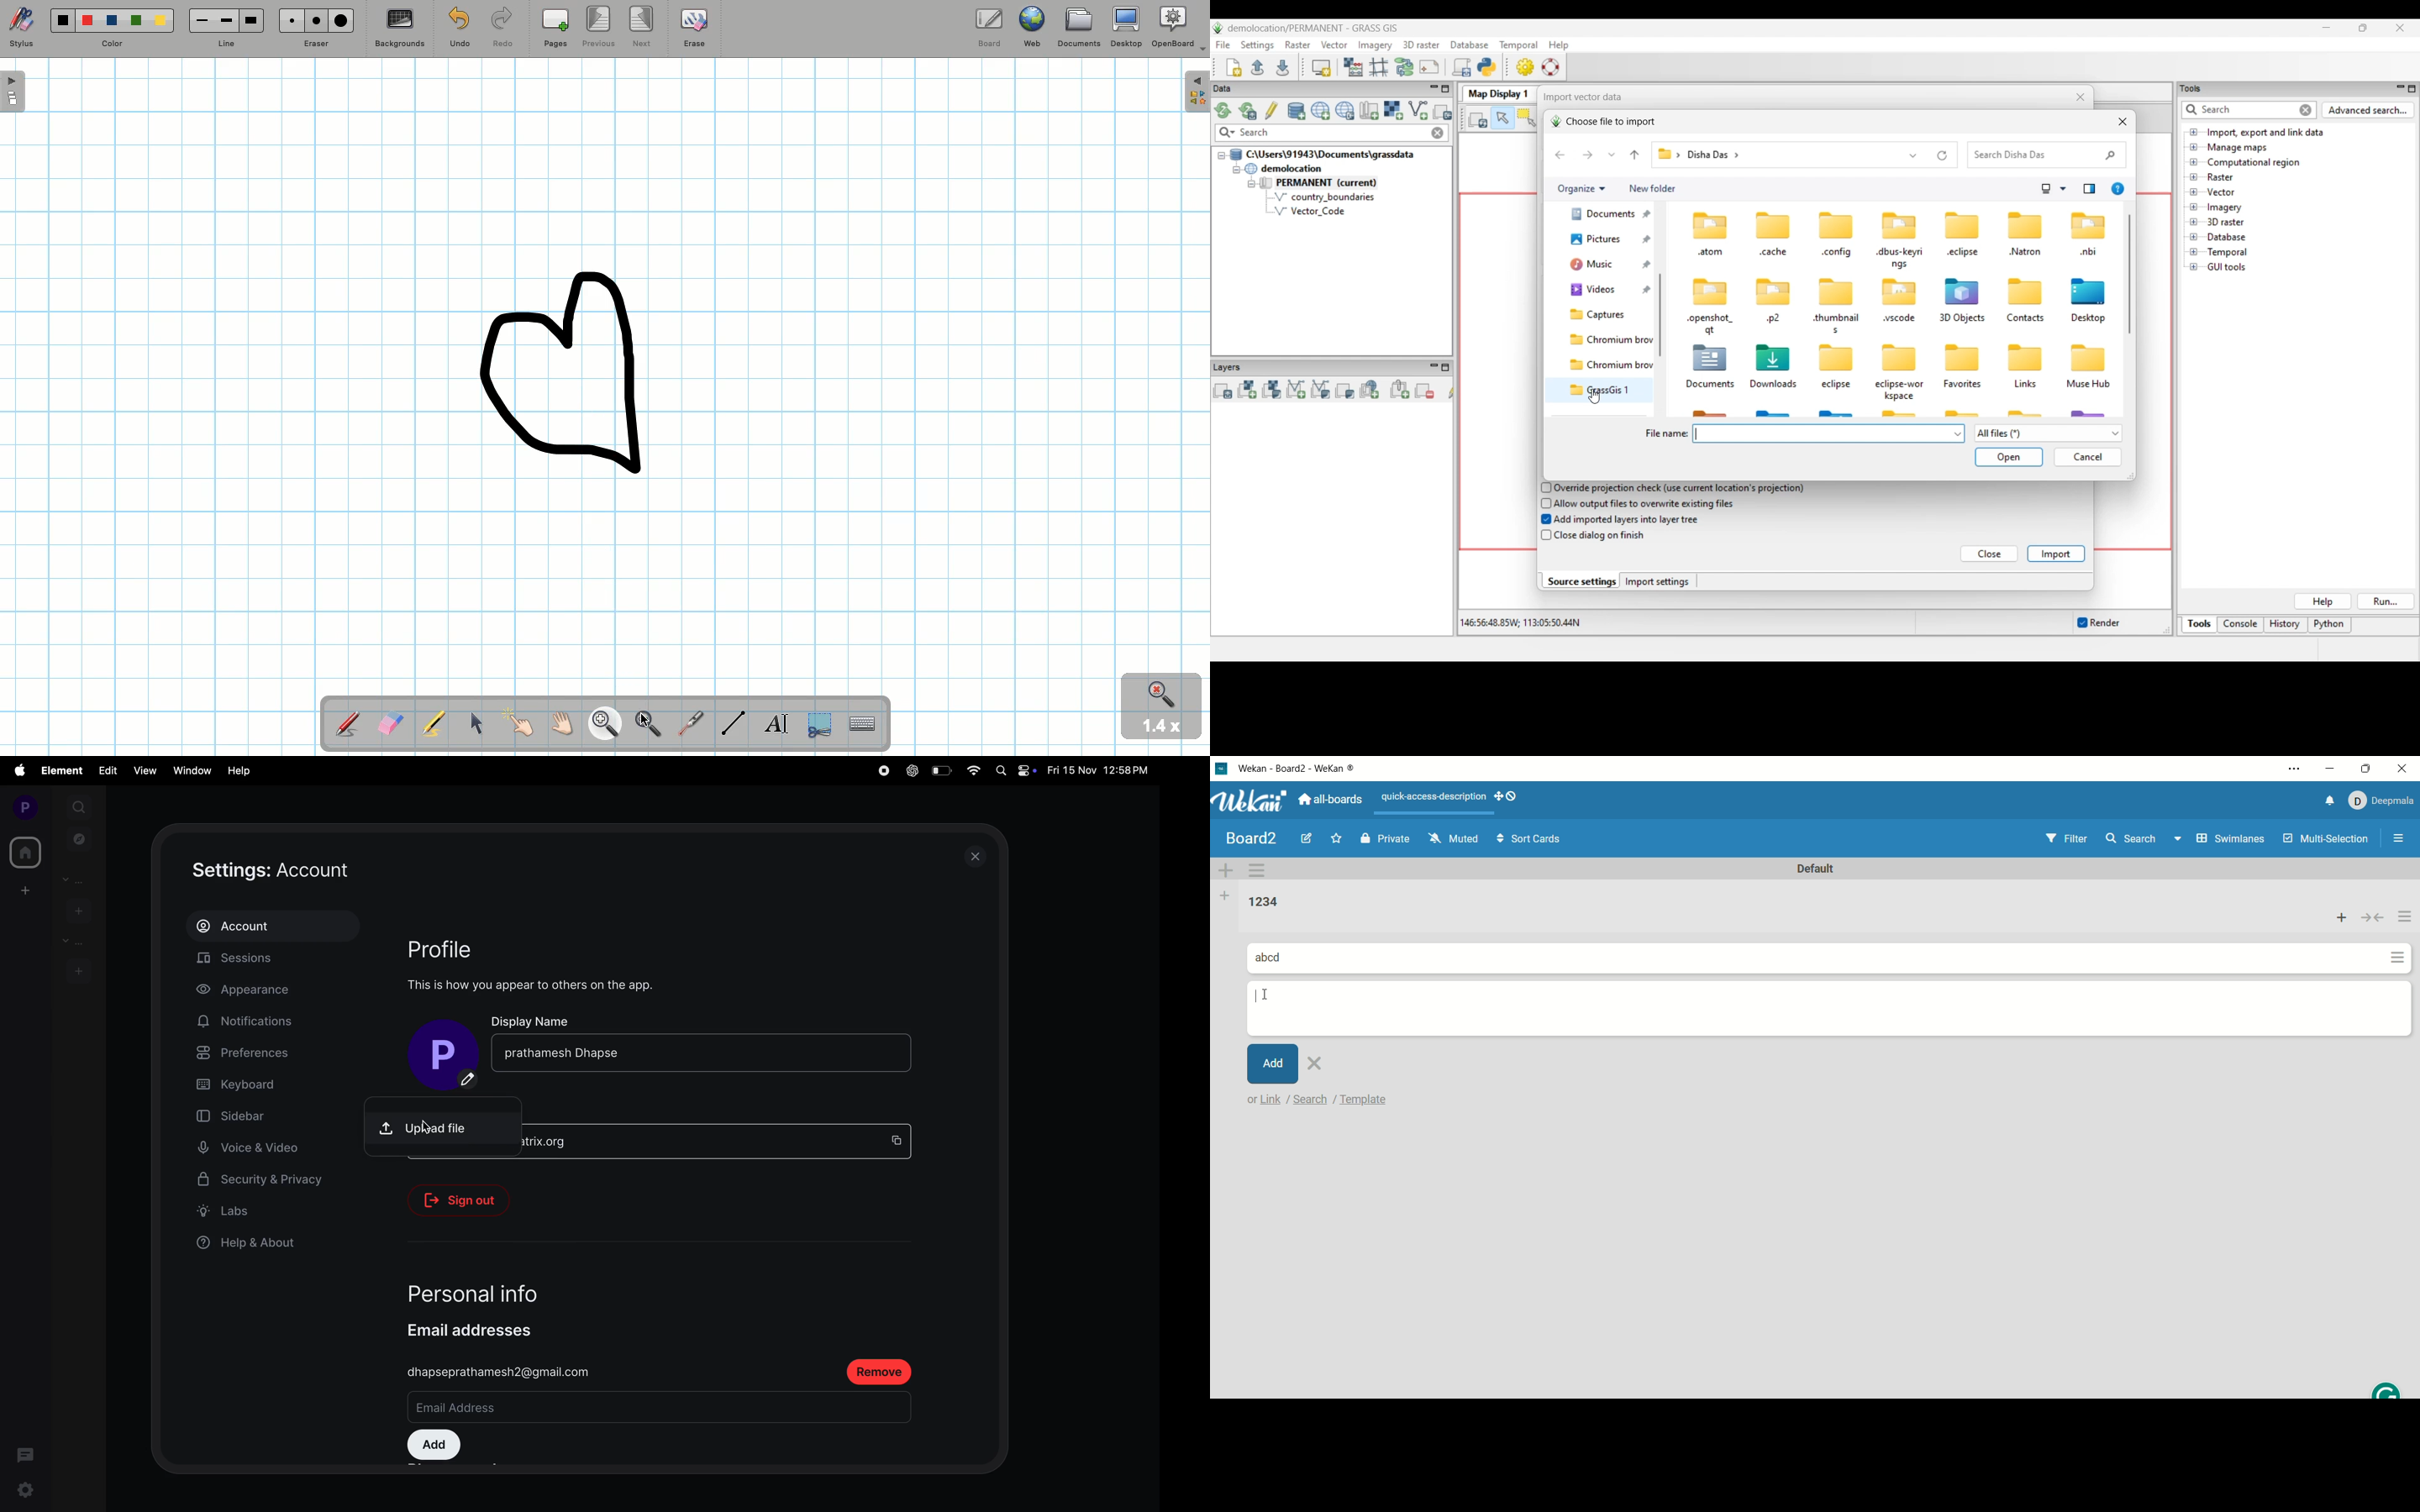 Image resolution: width=2436 pixels, height=1512 pixels. Describe the element at coordinates (347, 723) in the screenshot. I see `Stylus` at that location.